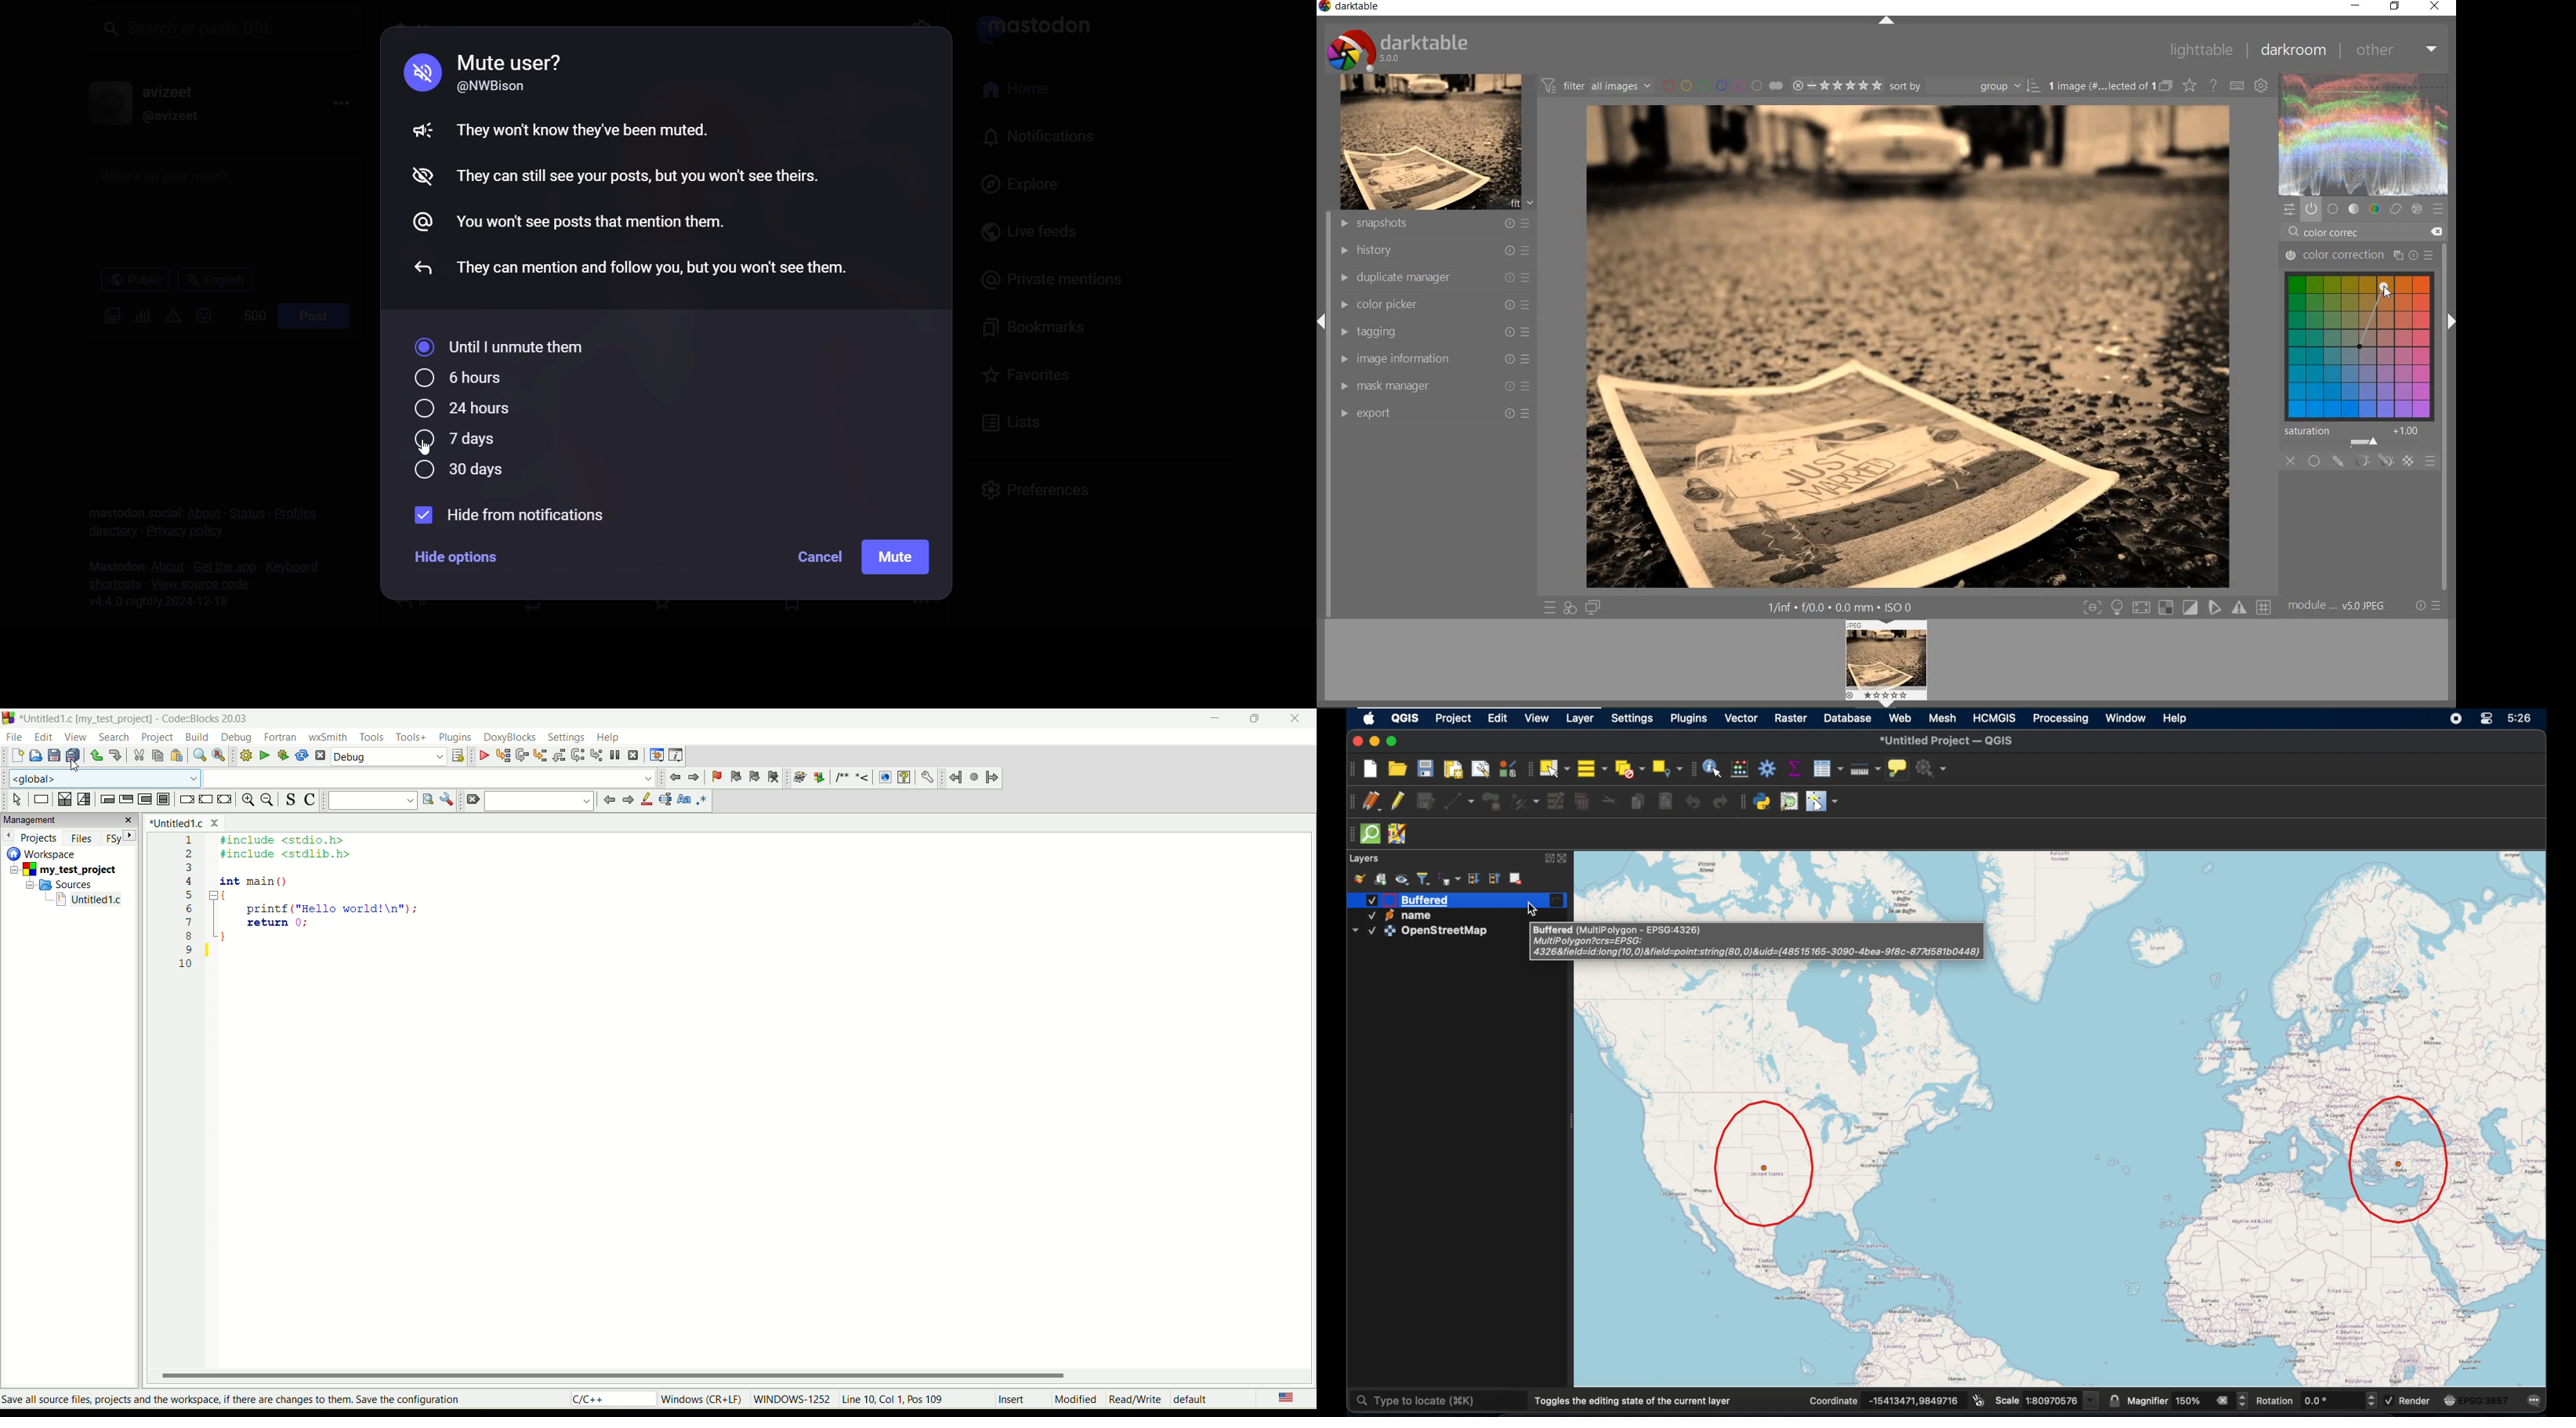  I want to click on comment, so click(854, 778).